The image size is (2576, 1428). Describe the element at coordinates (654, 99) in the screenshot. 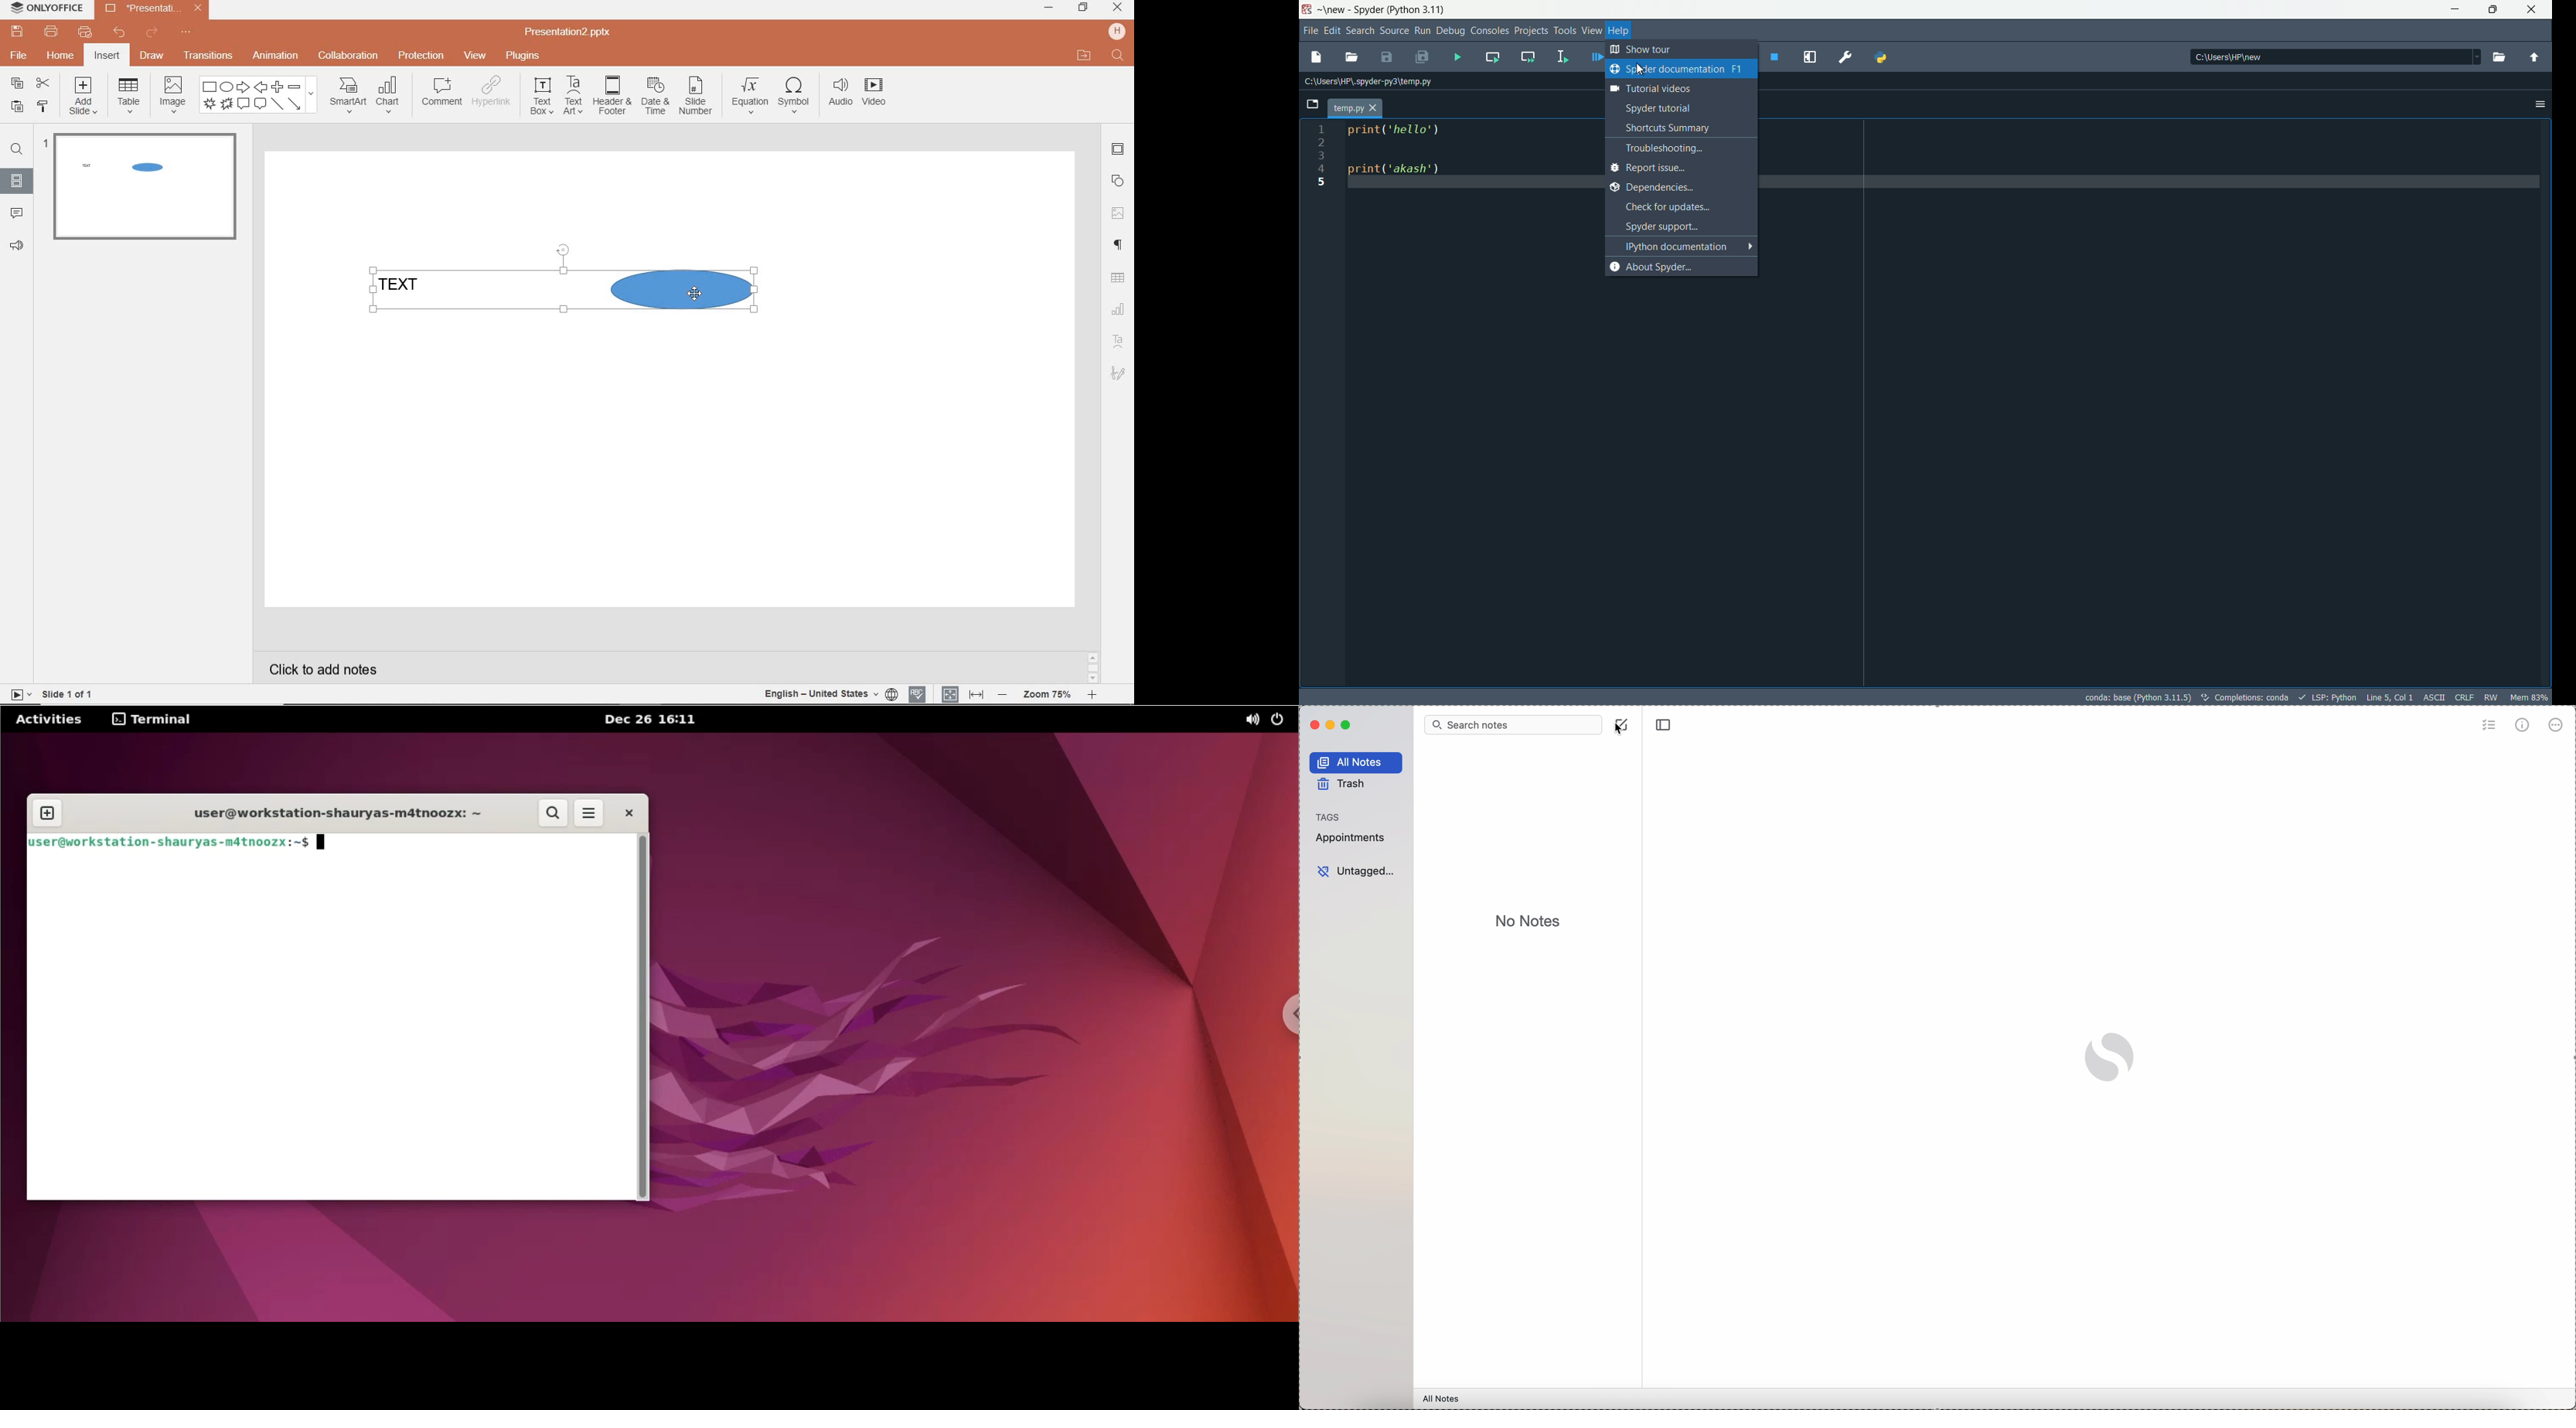

I see `date & time` at that location.